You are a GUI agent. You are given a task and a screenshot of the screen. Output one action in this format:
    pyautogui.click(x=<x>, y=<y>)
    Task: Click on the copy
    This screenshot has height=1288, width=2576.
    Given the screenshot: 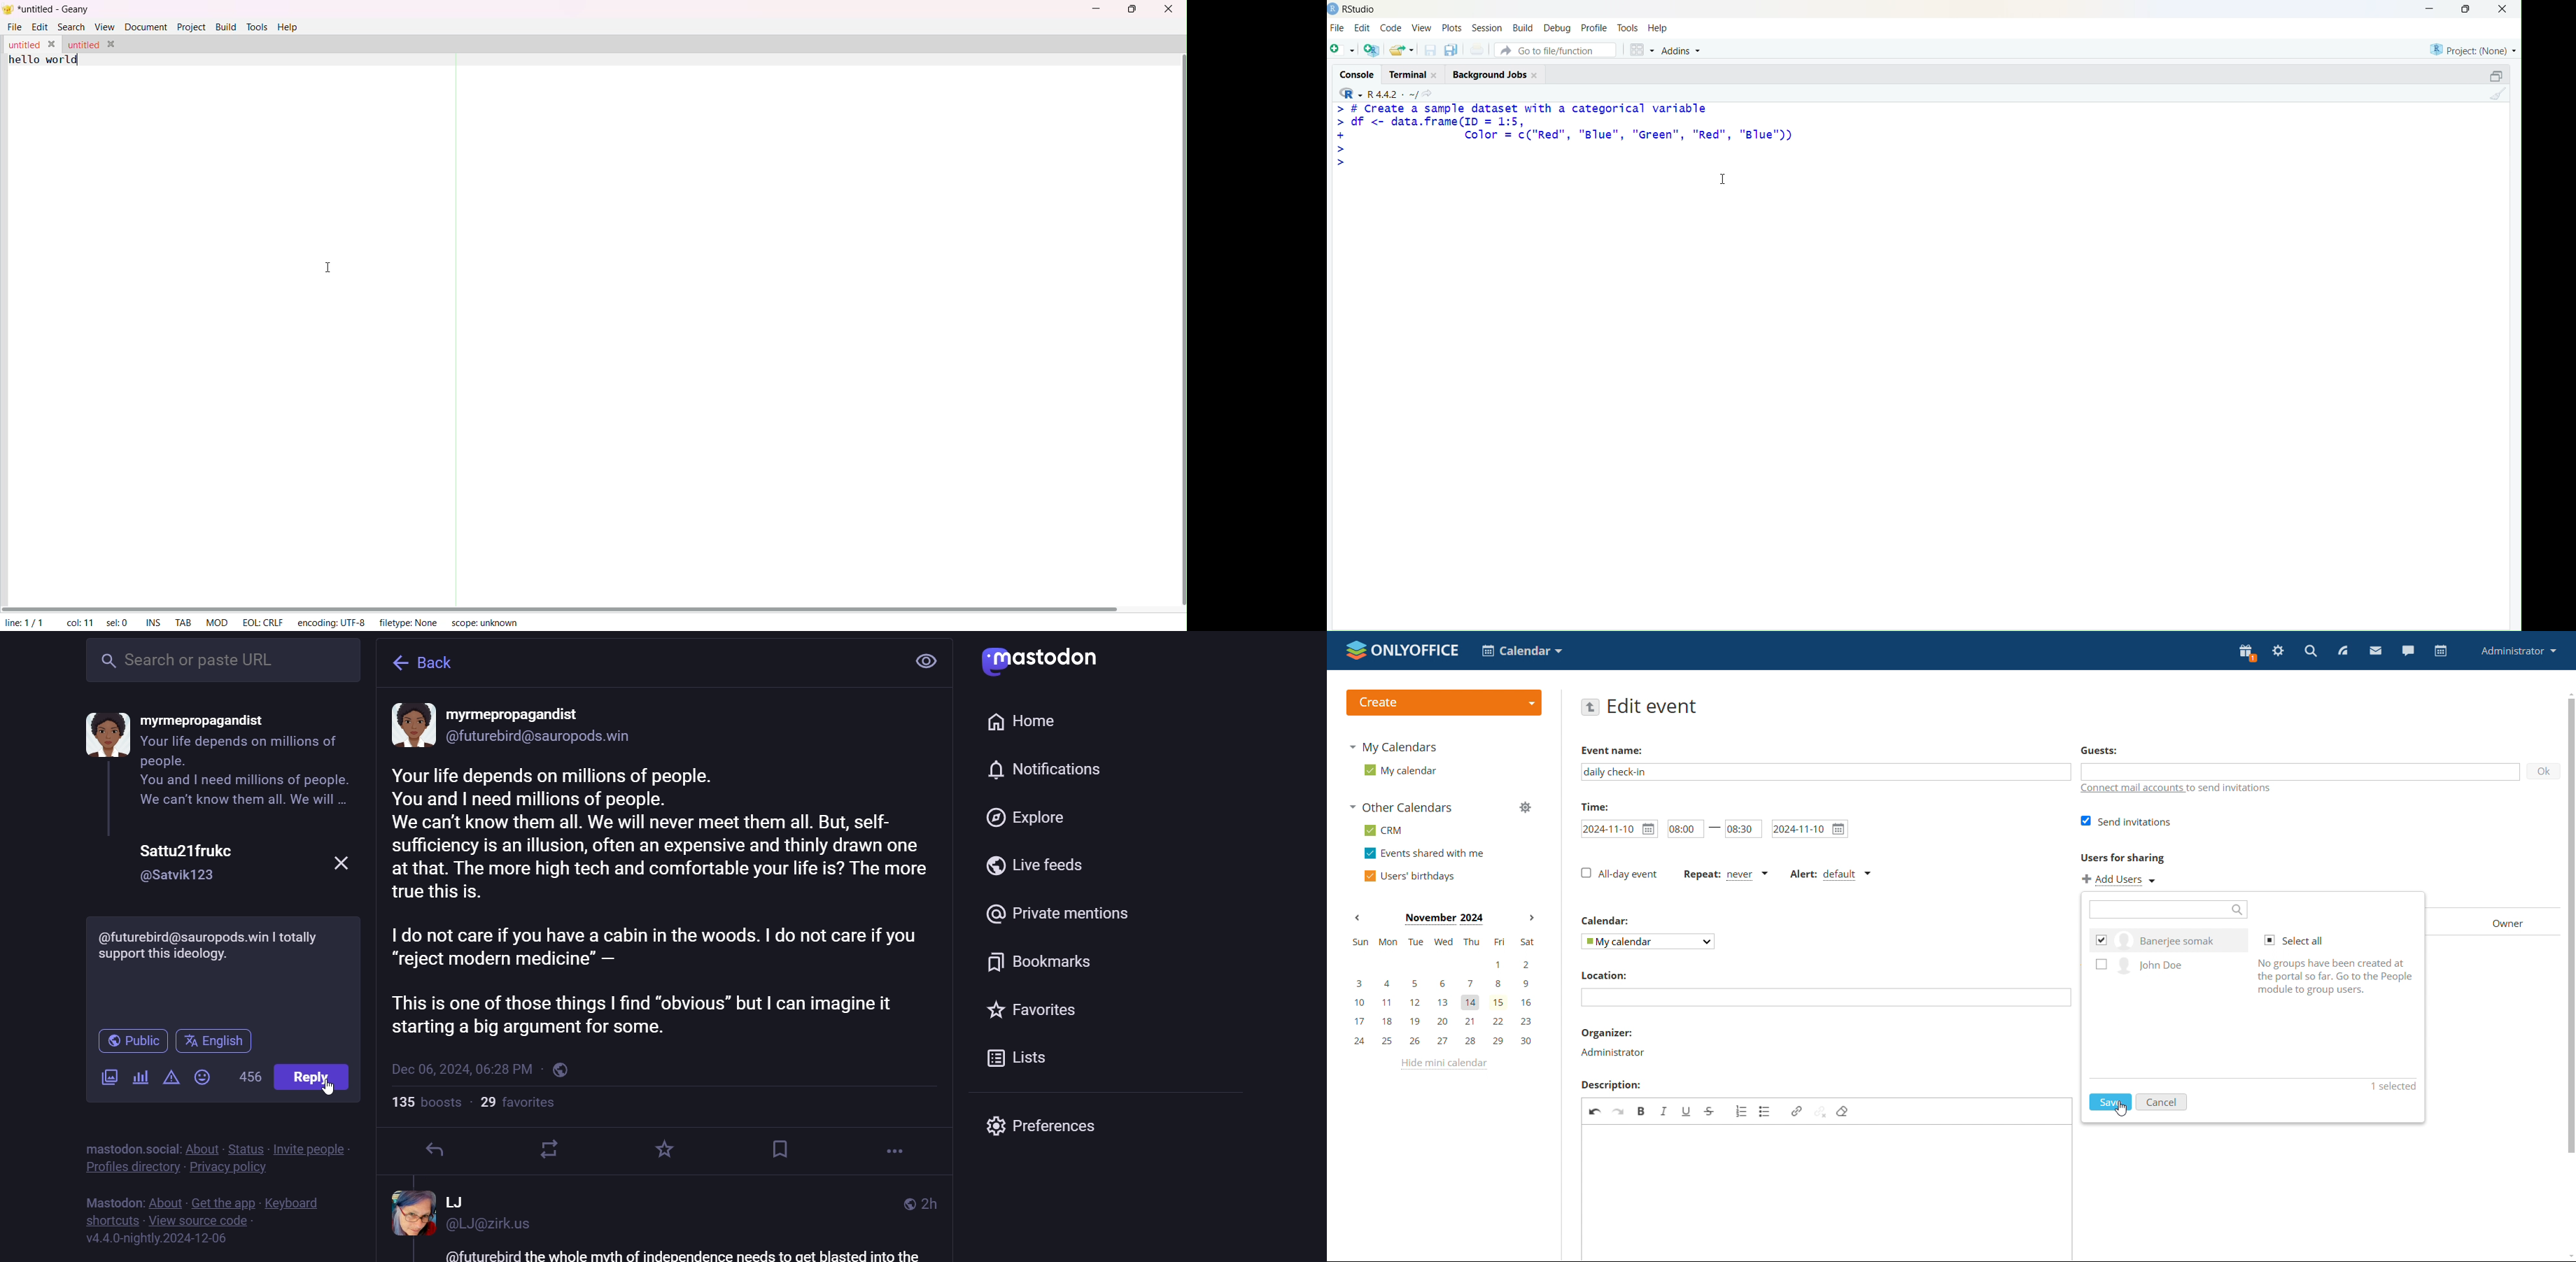 What is the action you would take?
    pyautogui.click(x=1452, y=50)
    